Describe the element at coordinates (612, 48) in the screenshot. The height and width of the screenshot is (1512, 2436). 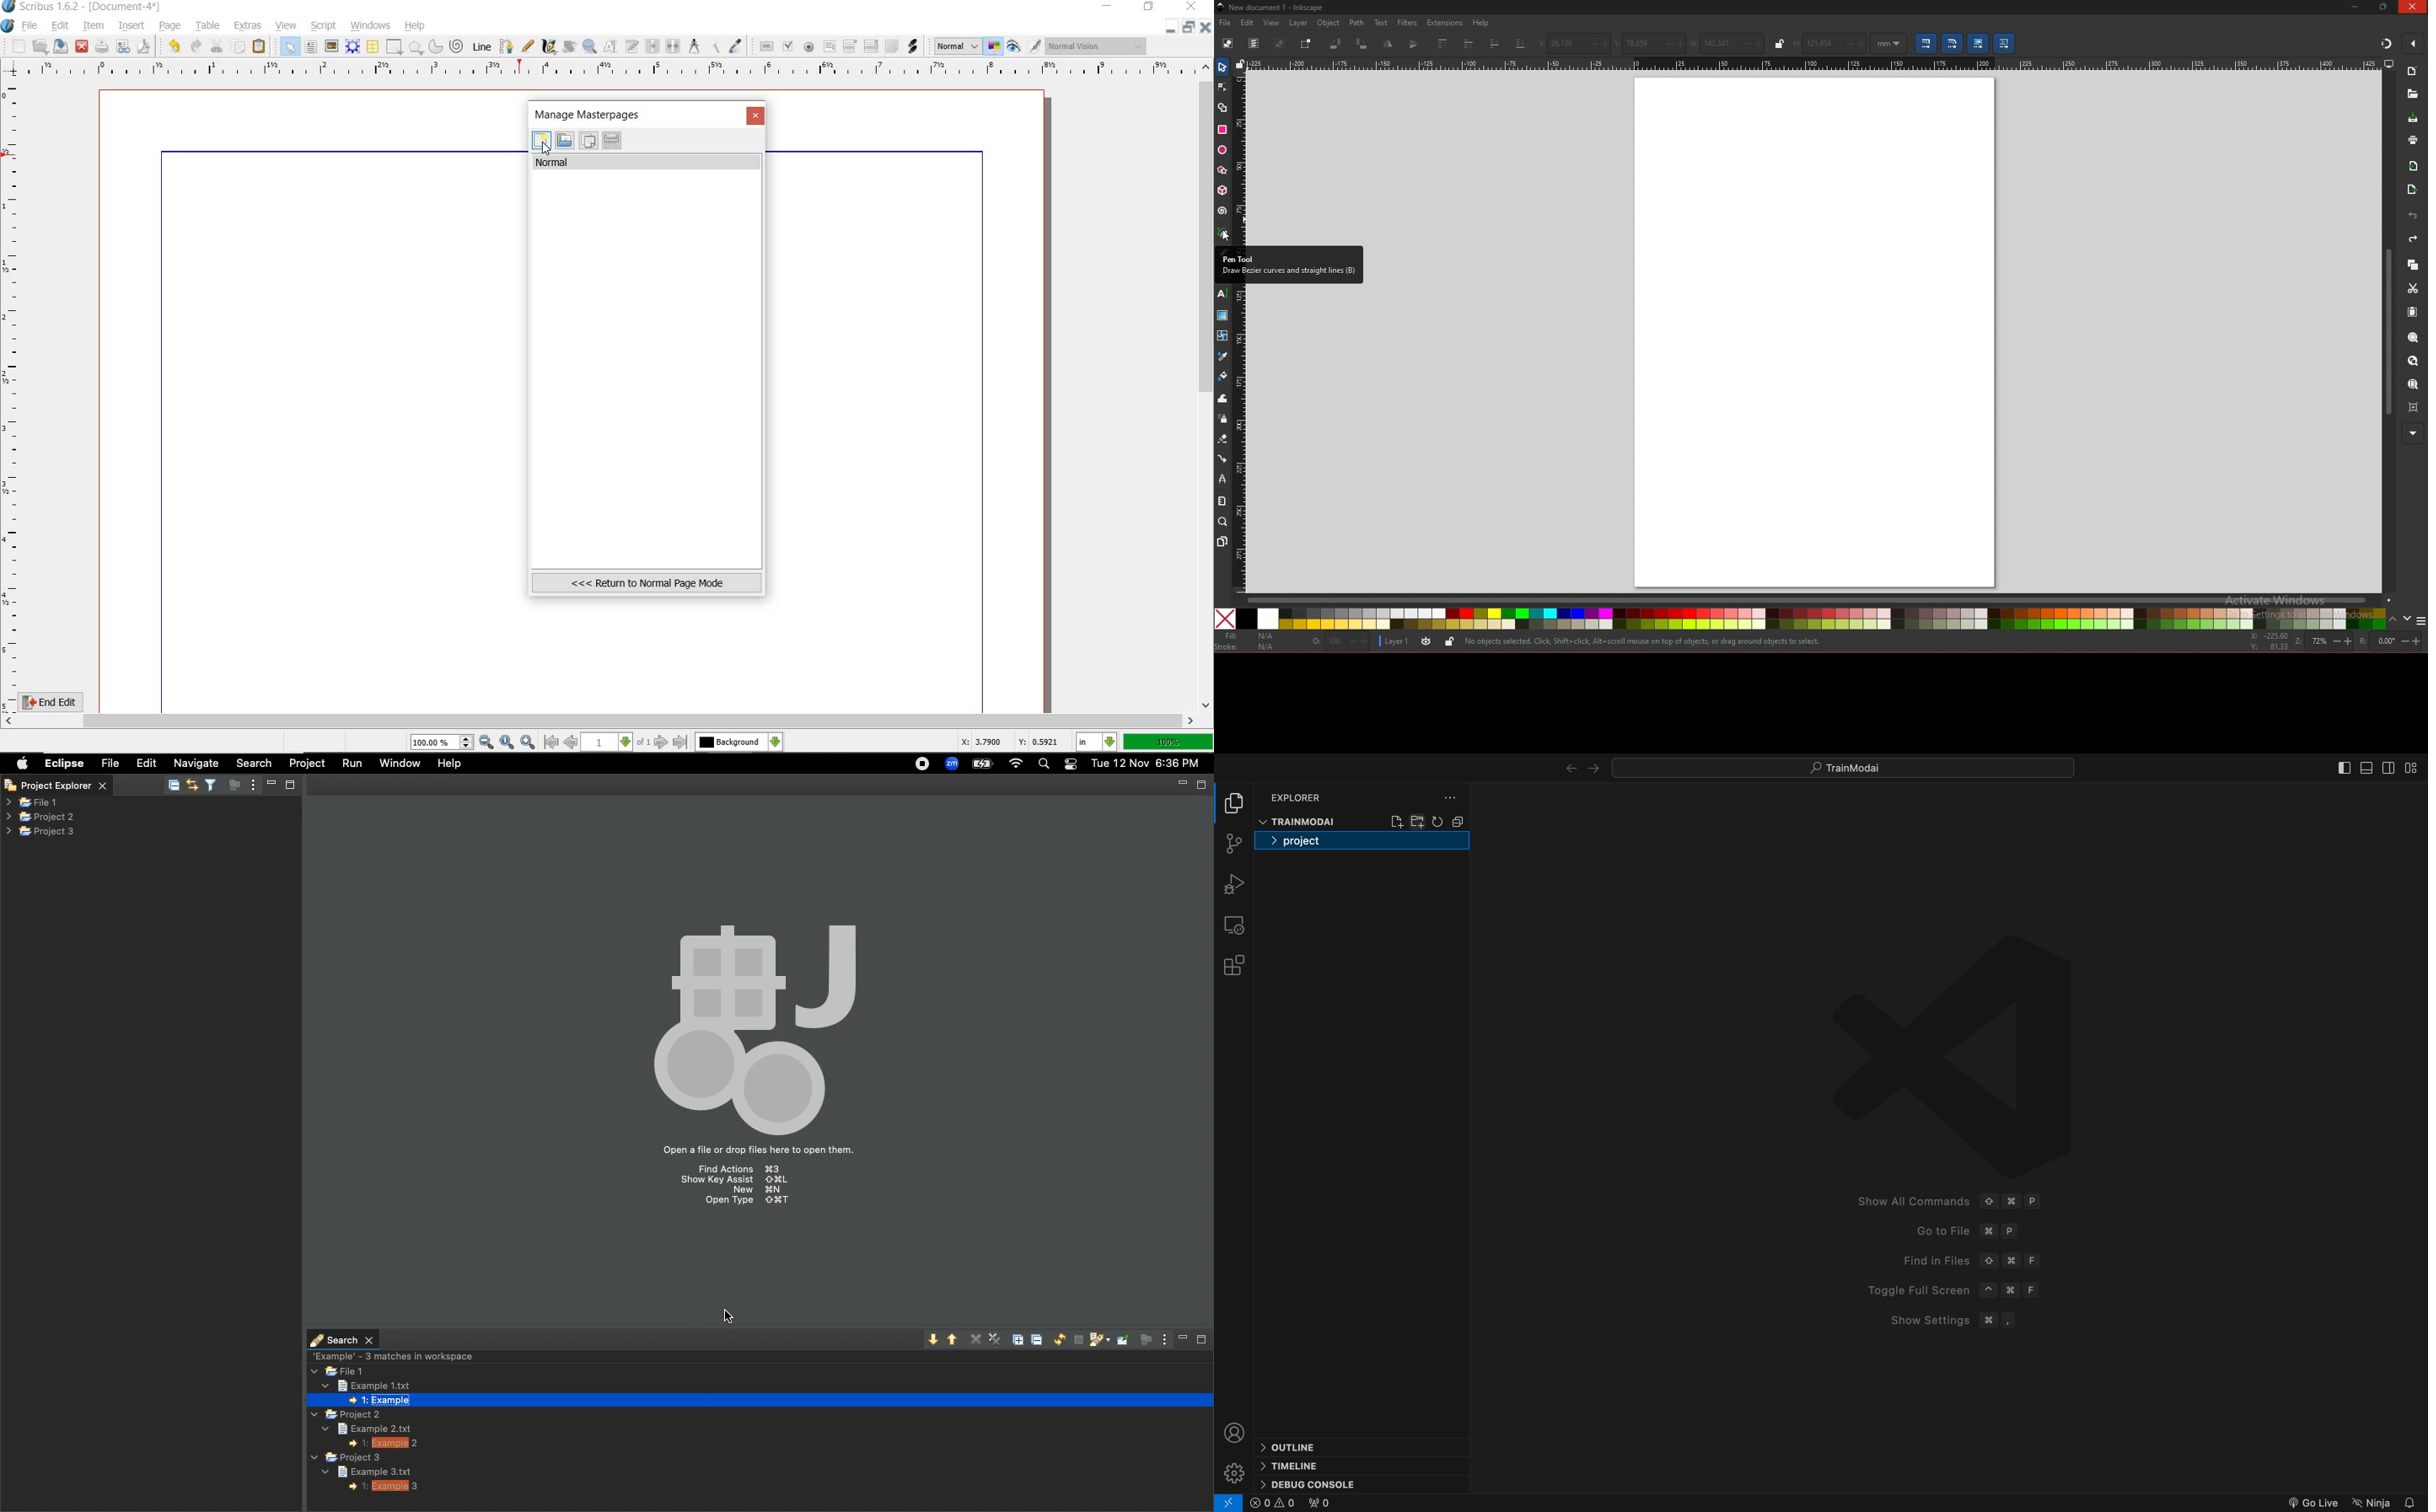
I see `edit contents of frame` at that location.